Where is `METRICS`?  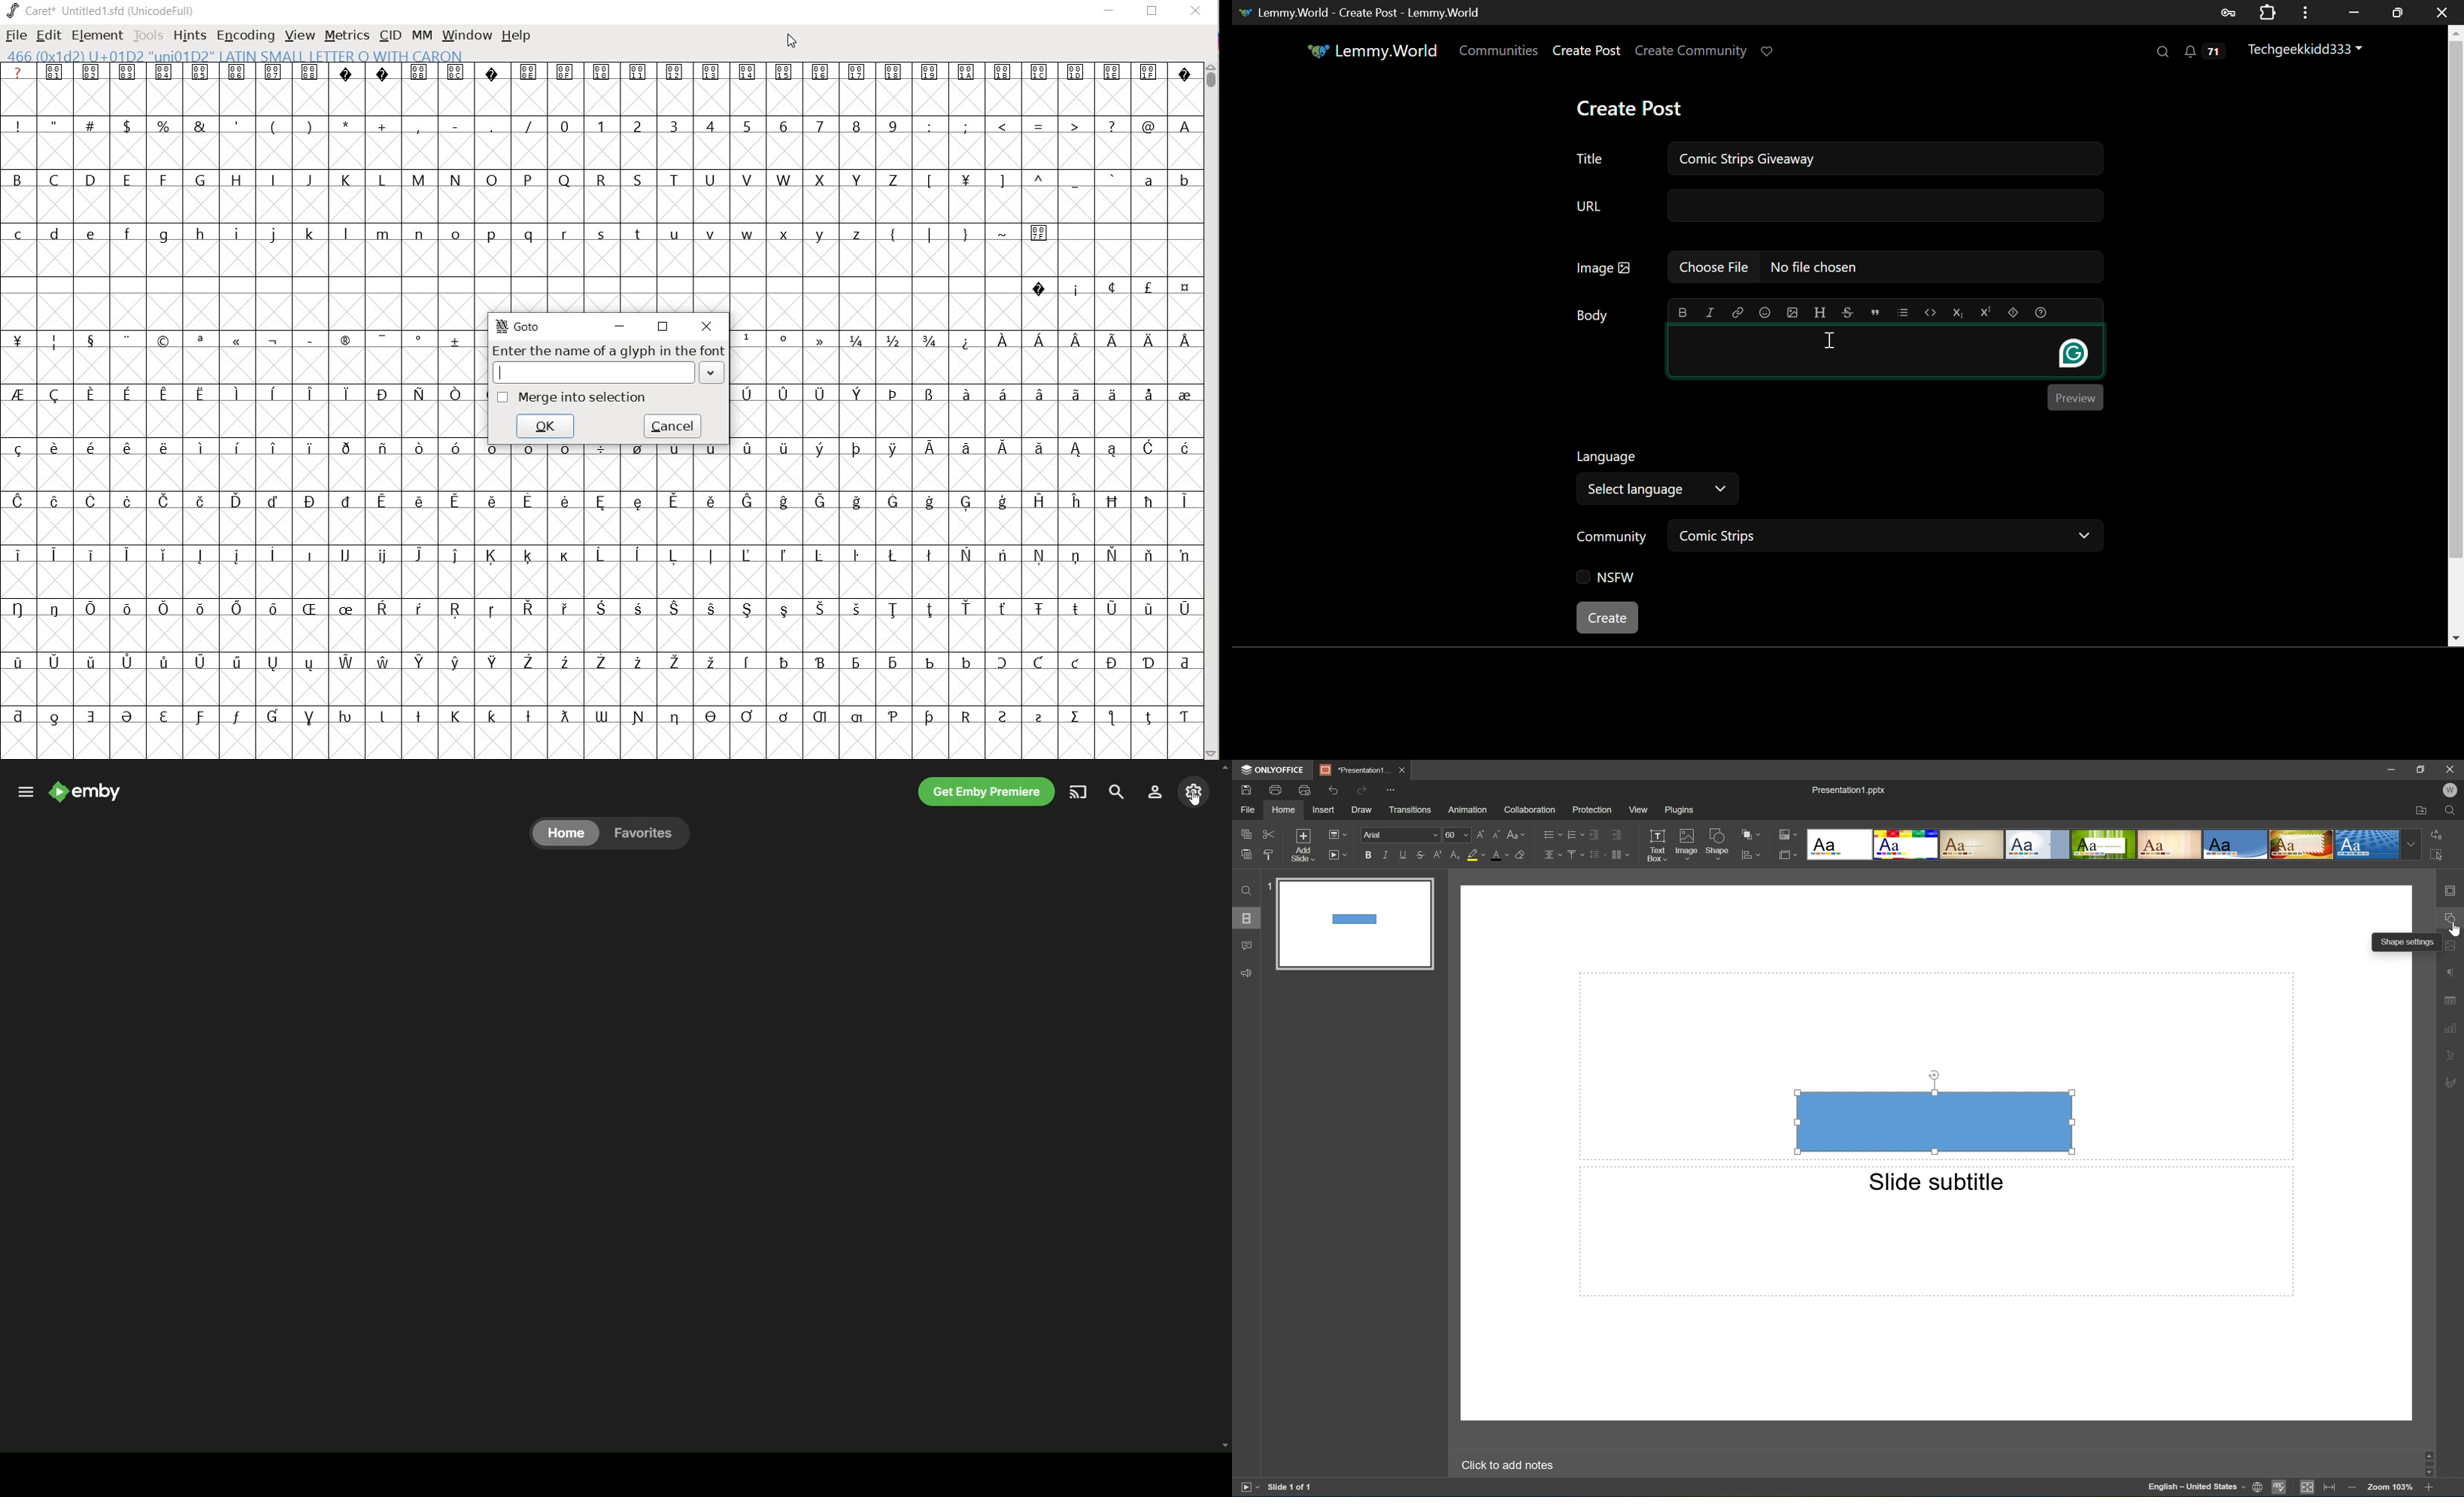
METRICS is located at coordinates (347, 36).